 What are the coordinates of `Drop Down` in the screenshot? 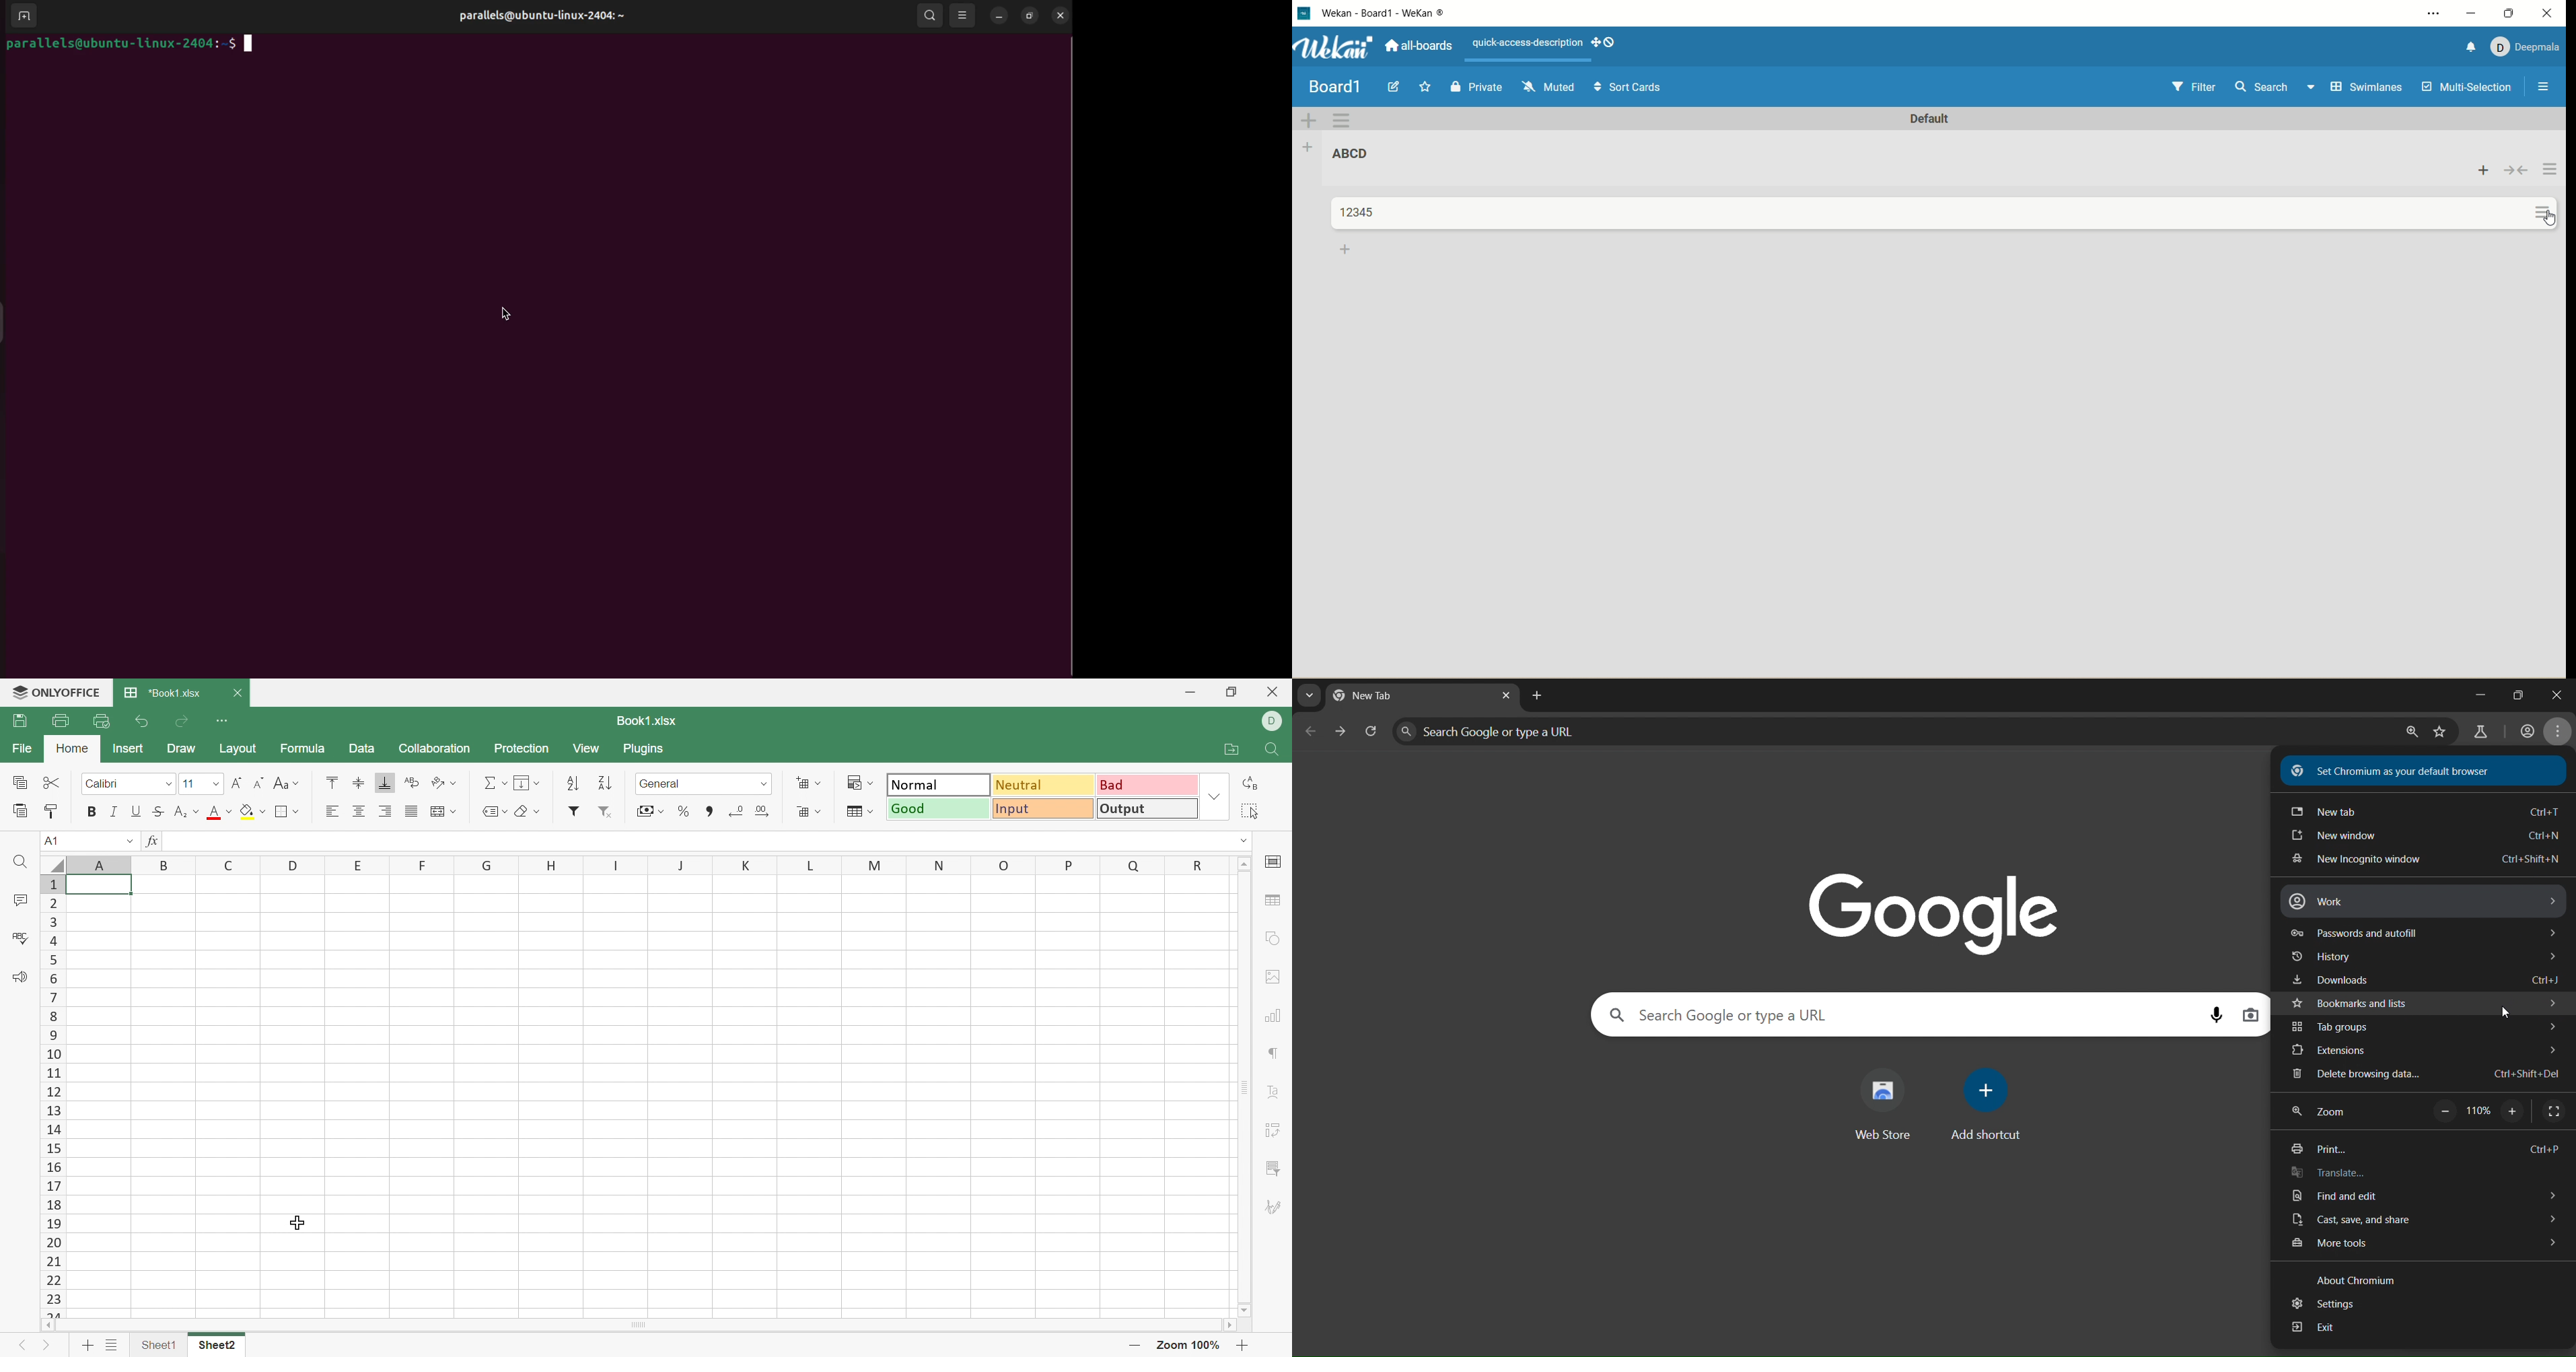 It's located at (216, 783).